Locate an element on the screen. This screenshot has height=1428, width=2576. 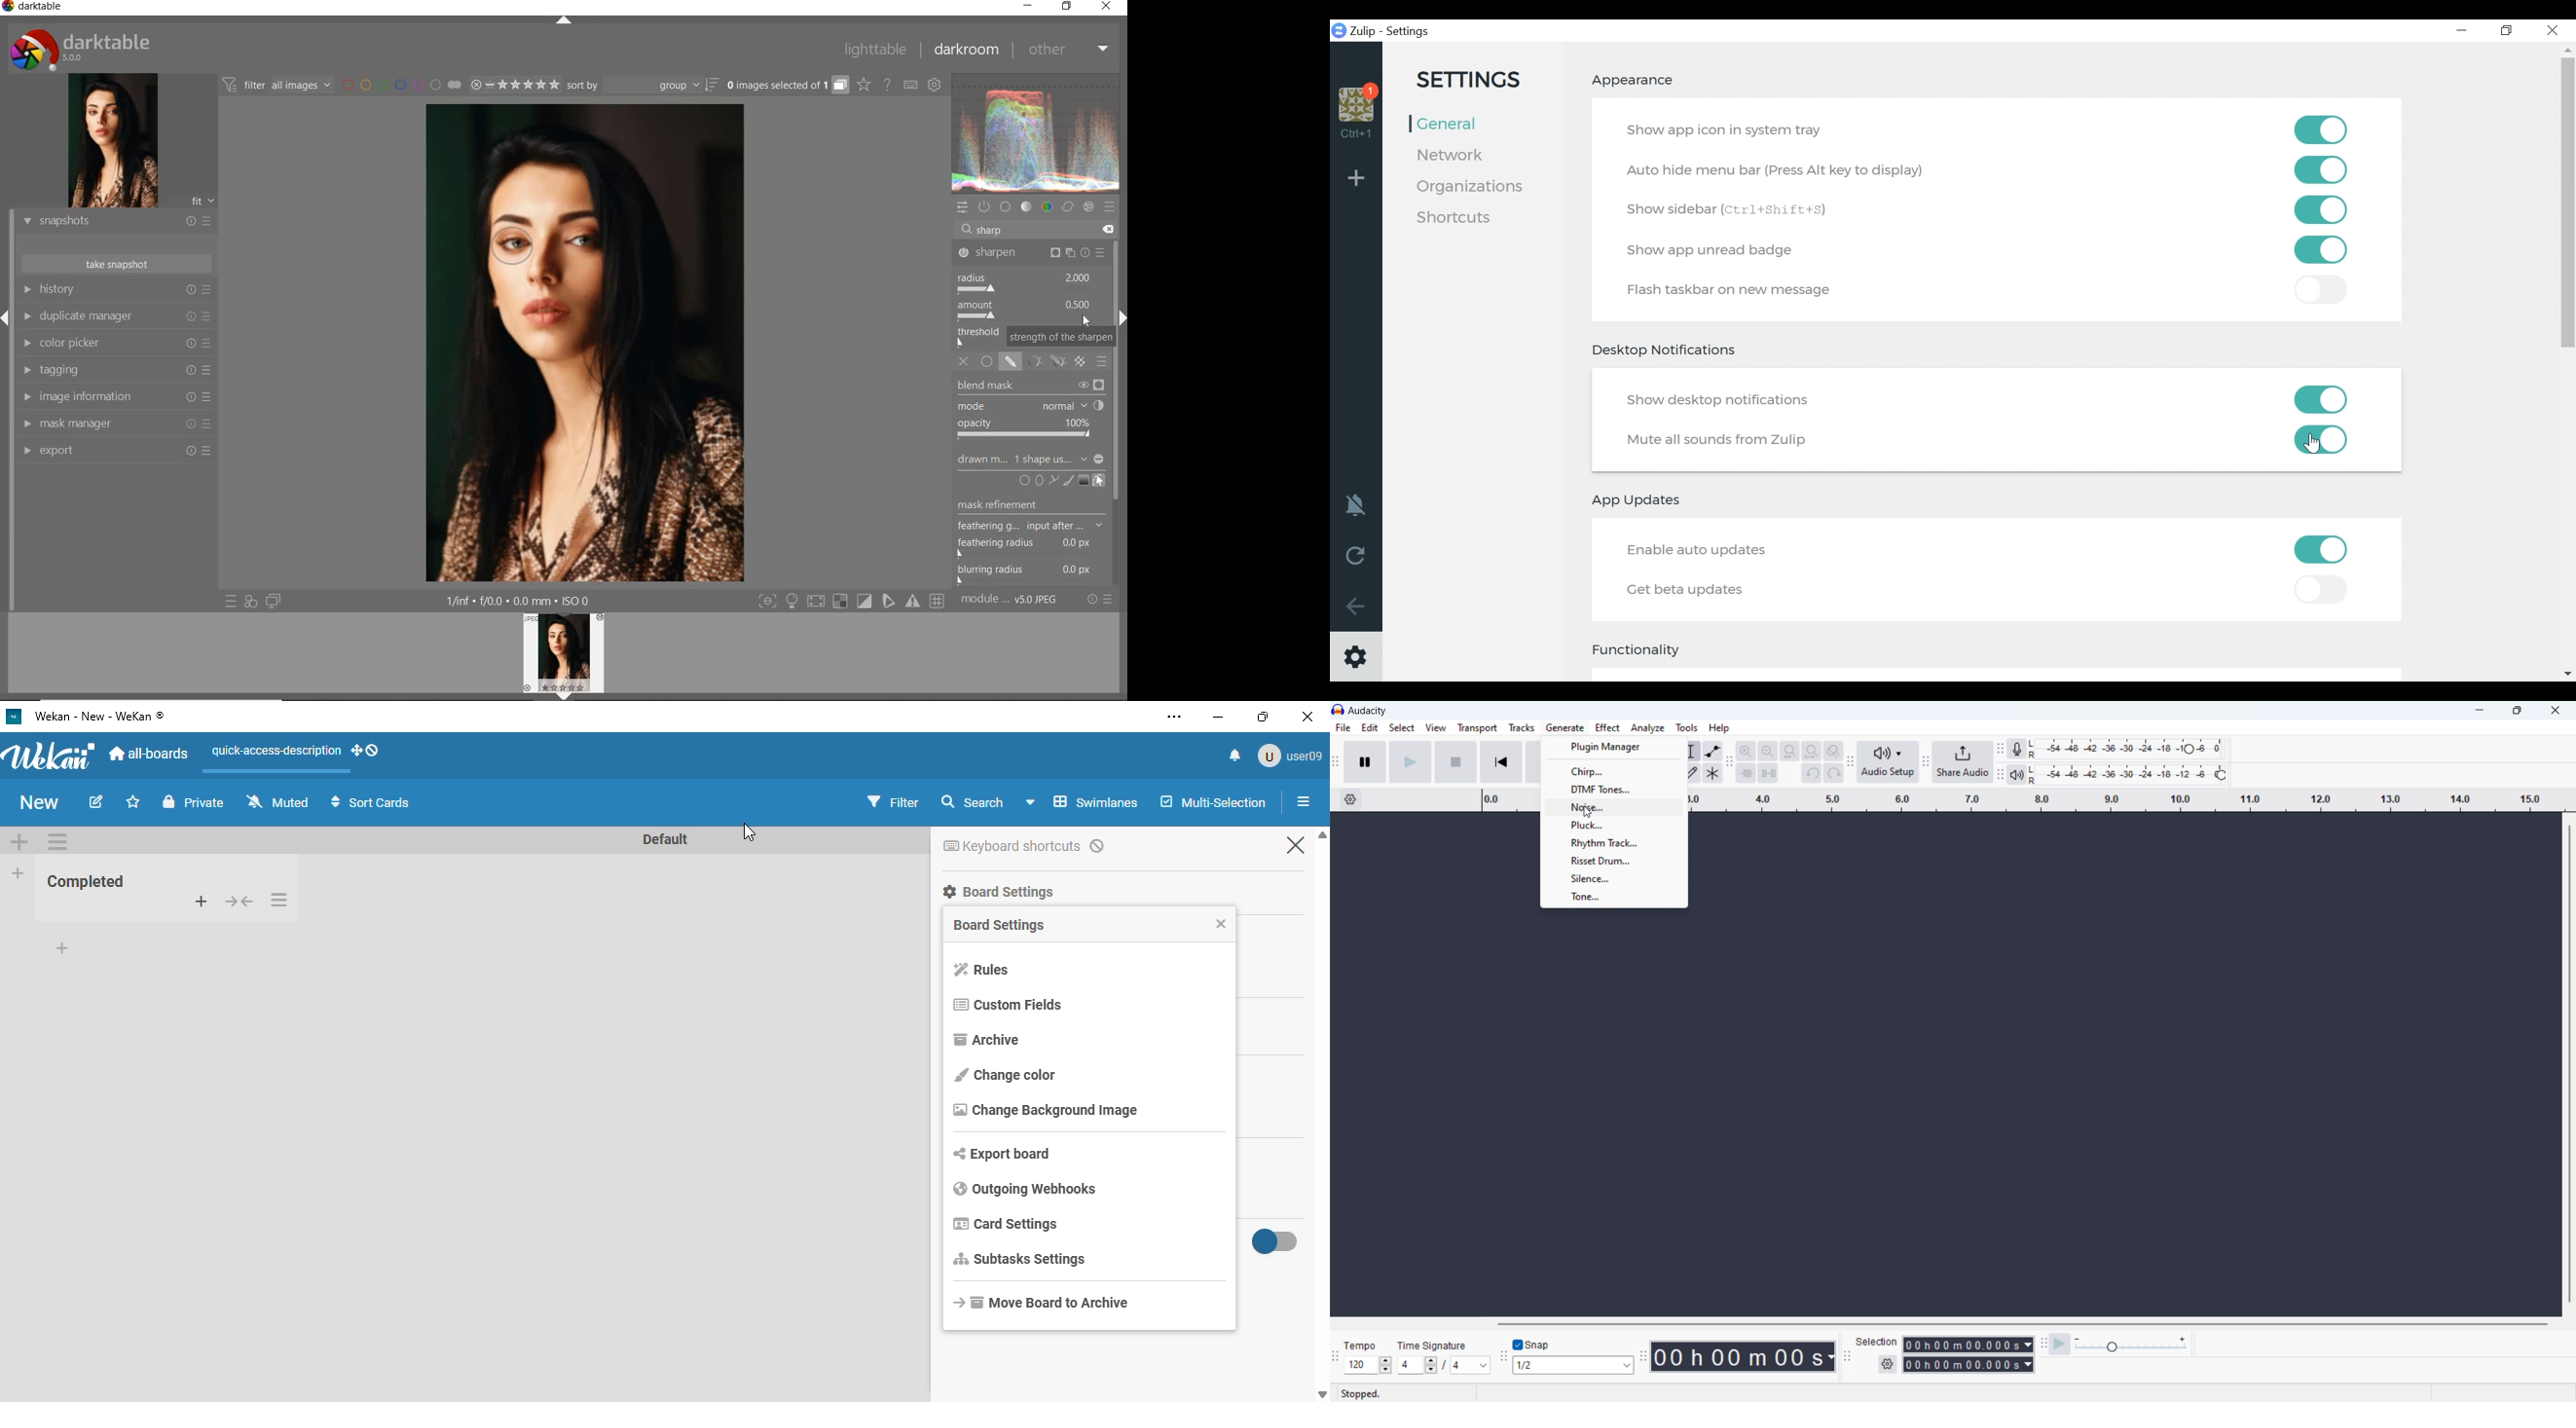
list actions is located at coordinates (57, 841).